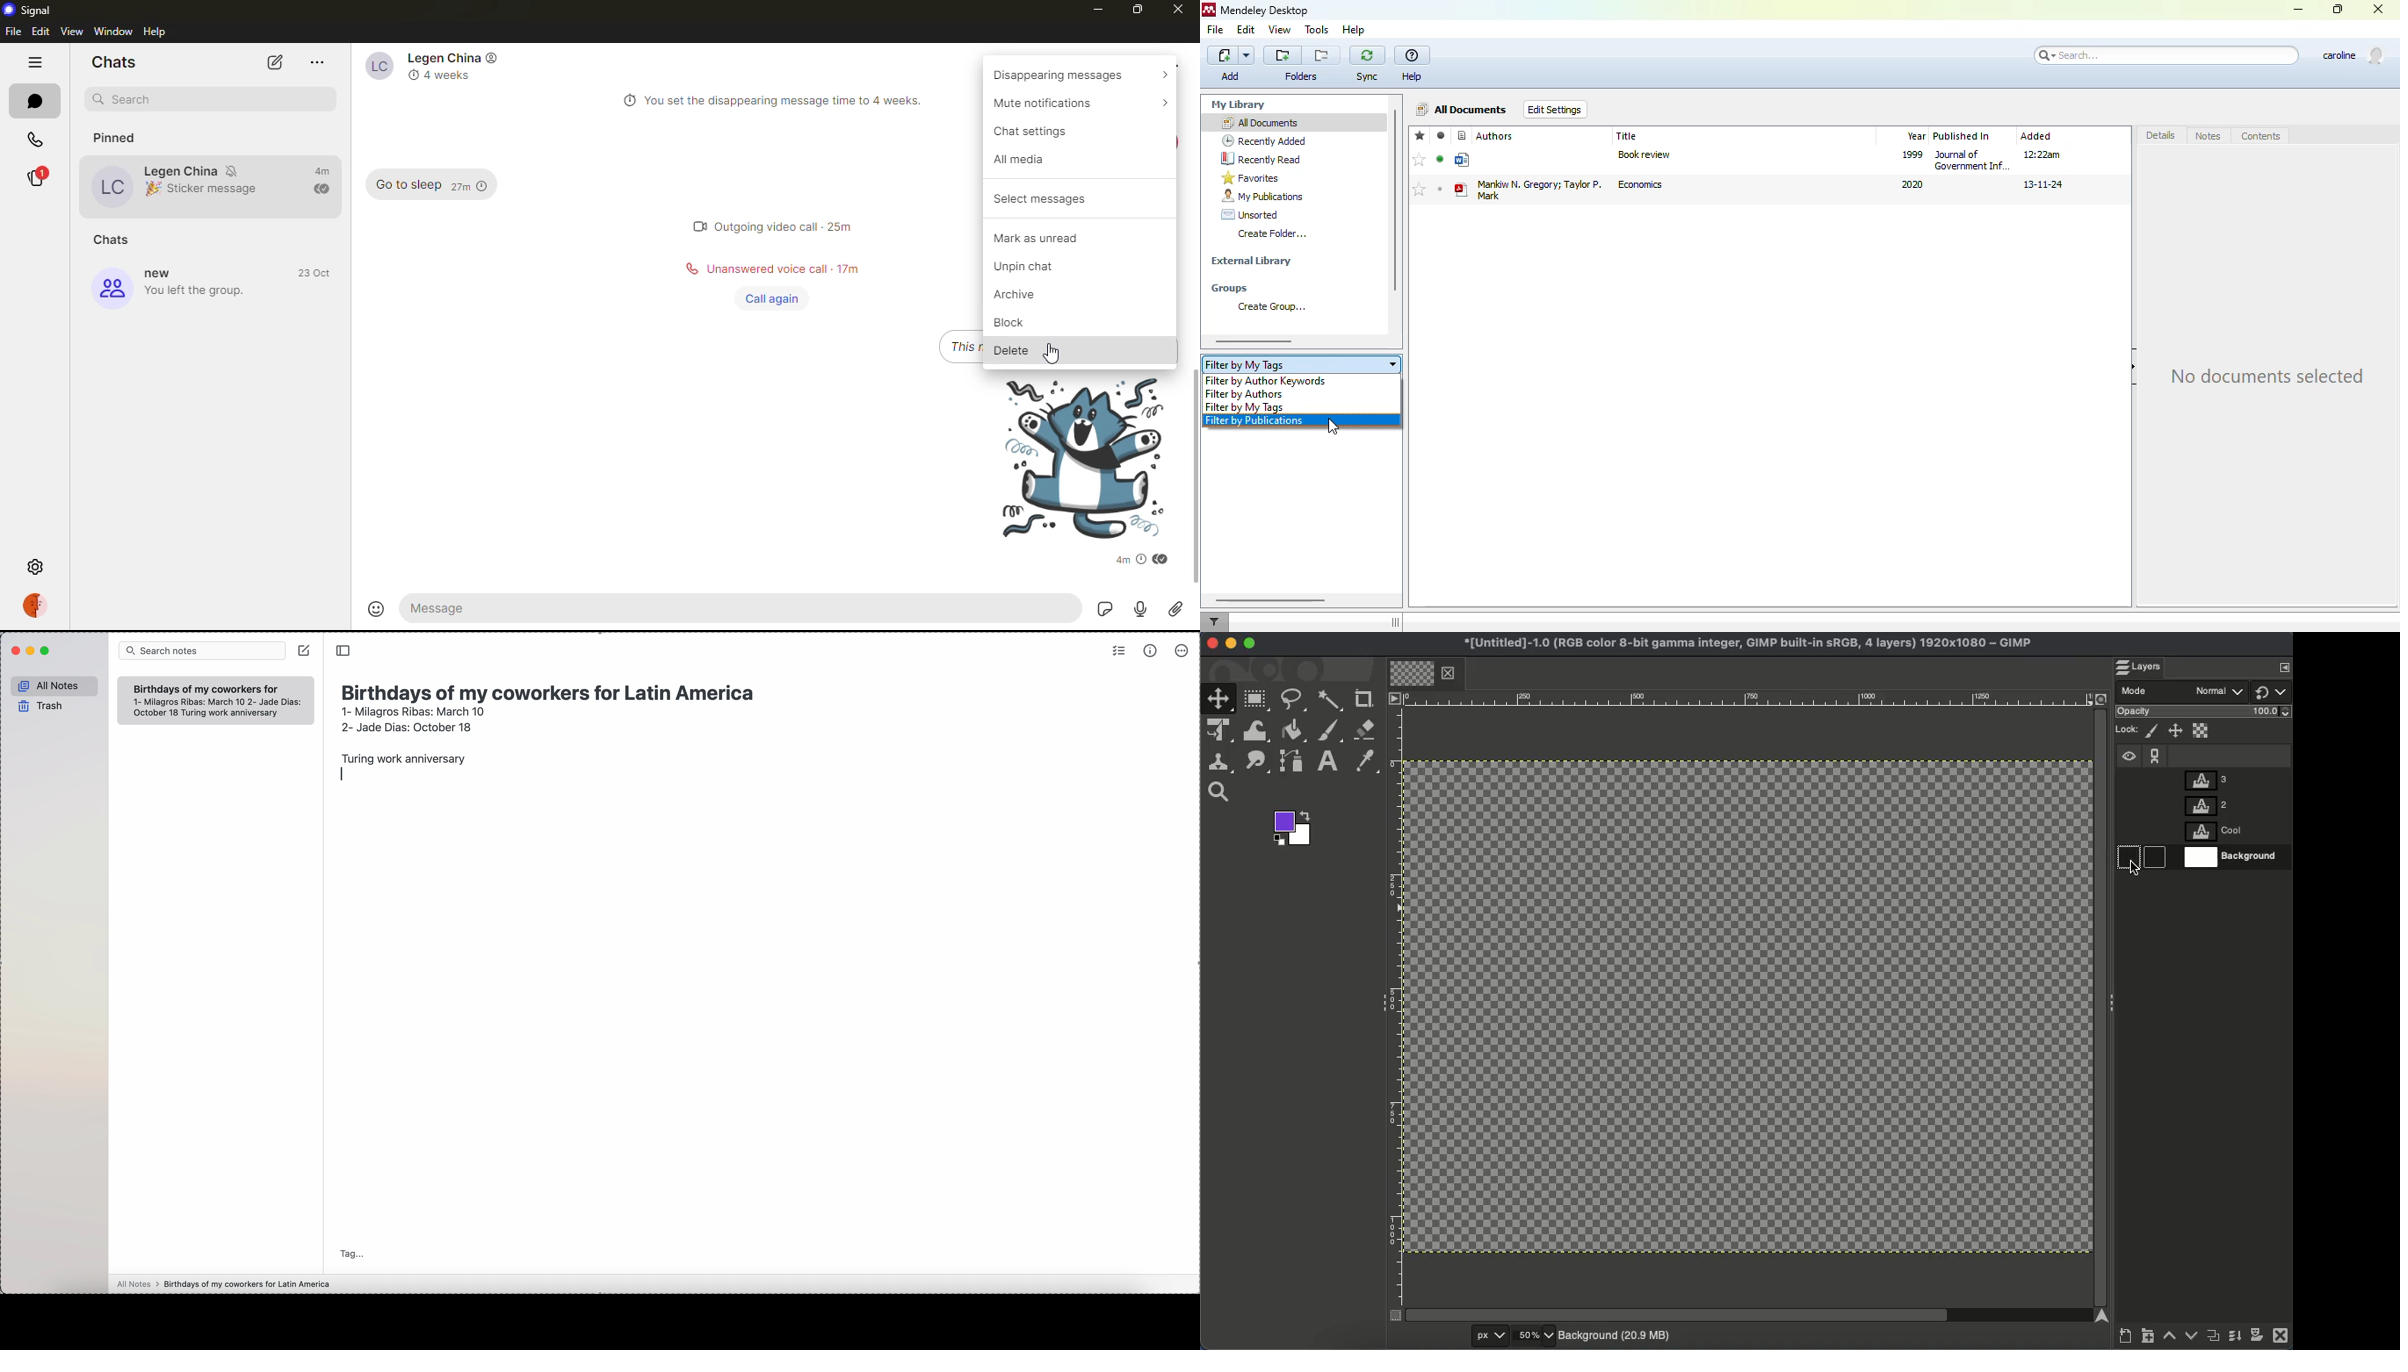 The height and width of the screenshot is (1372, 2408). Describe the element at coordinates (112, 61) in the screenshot. I see `chats` at that location.